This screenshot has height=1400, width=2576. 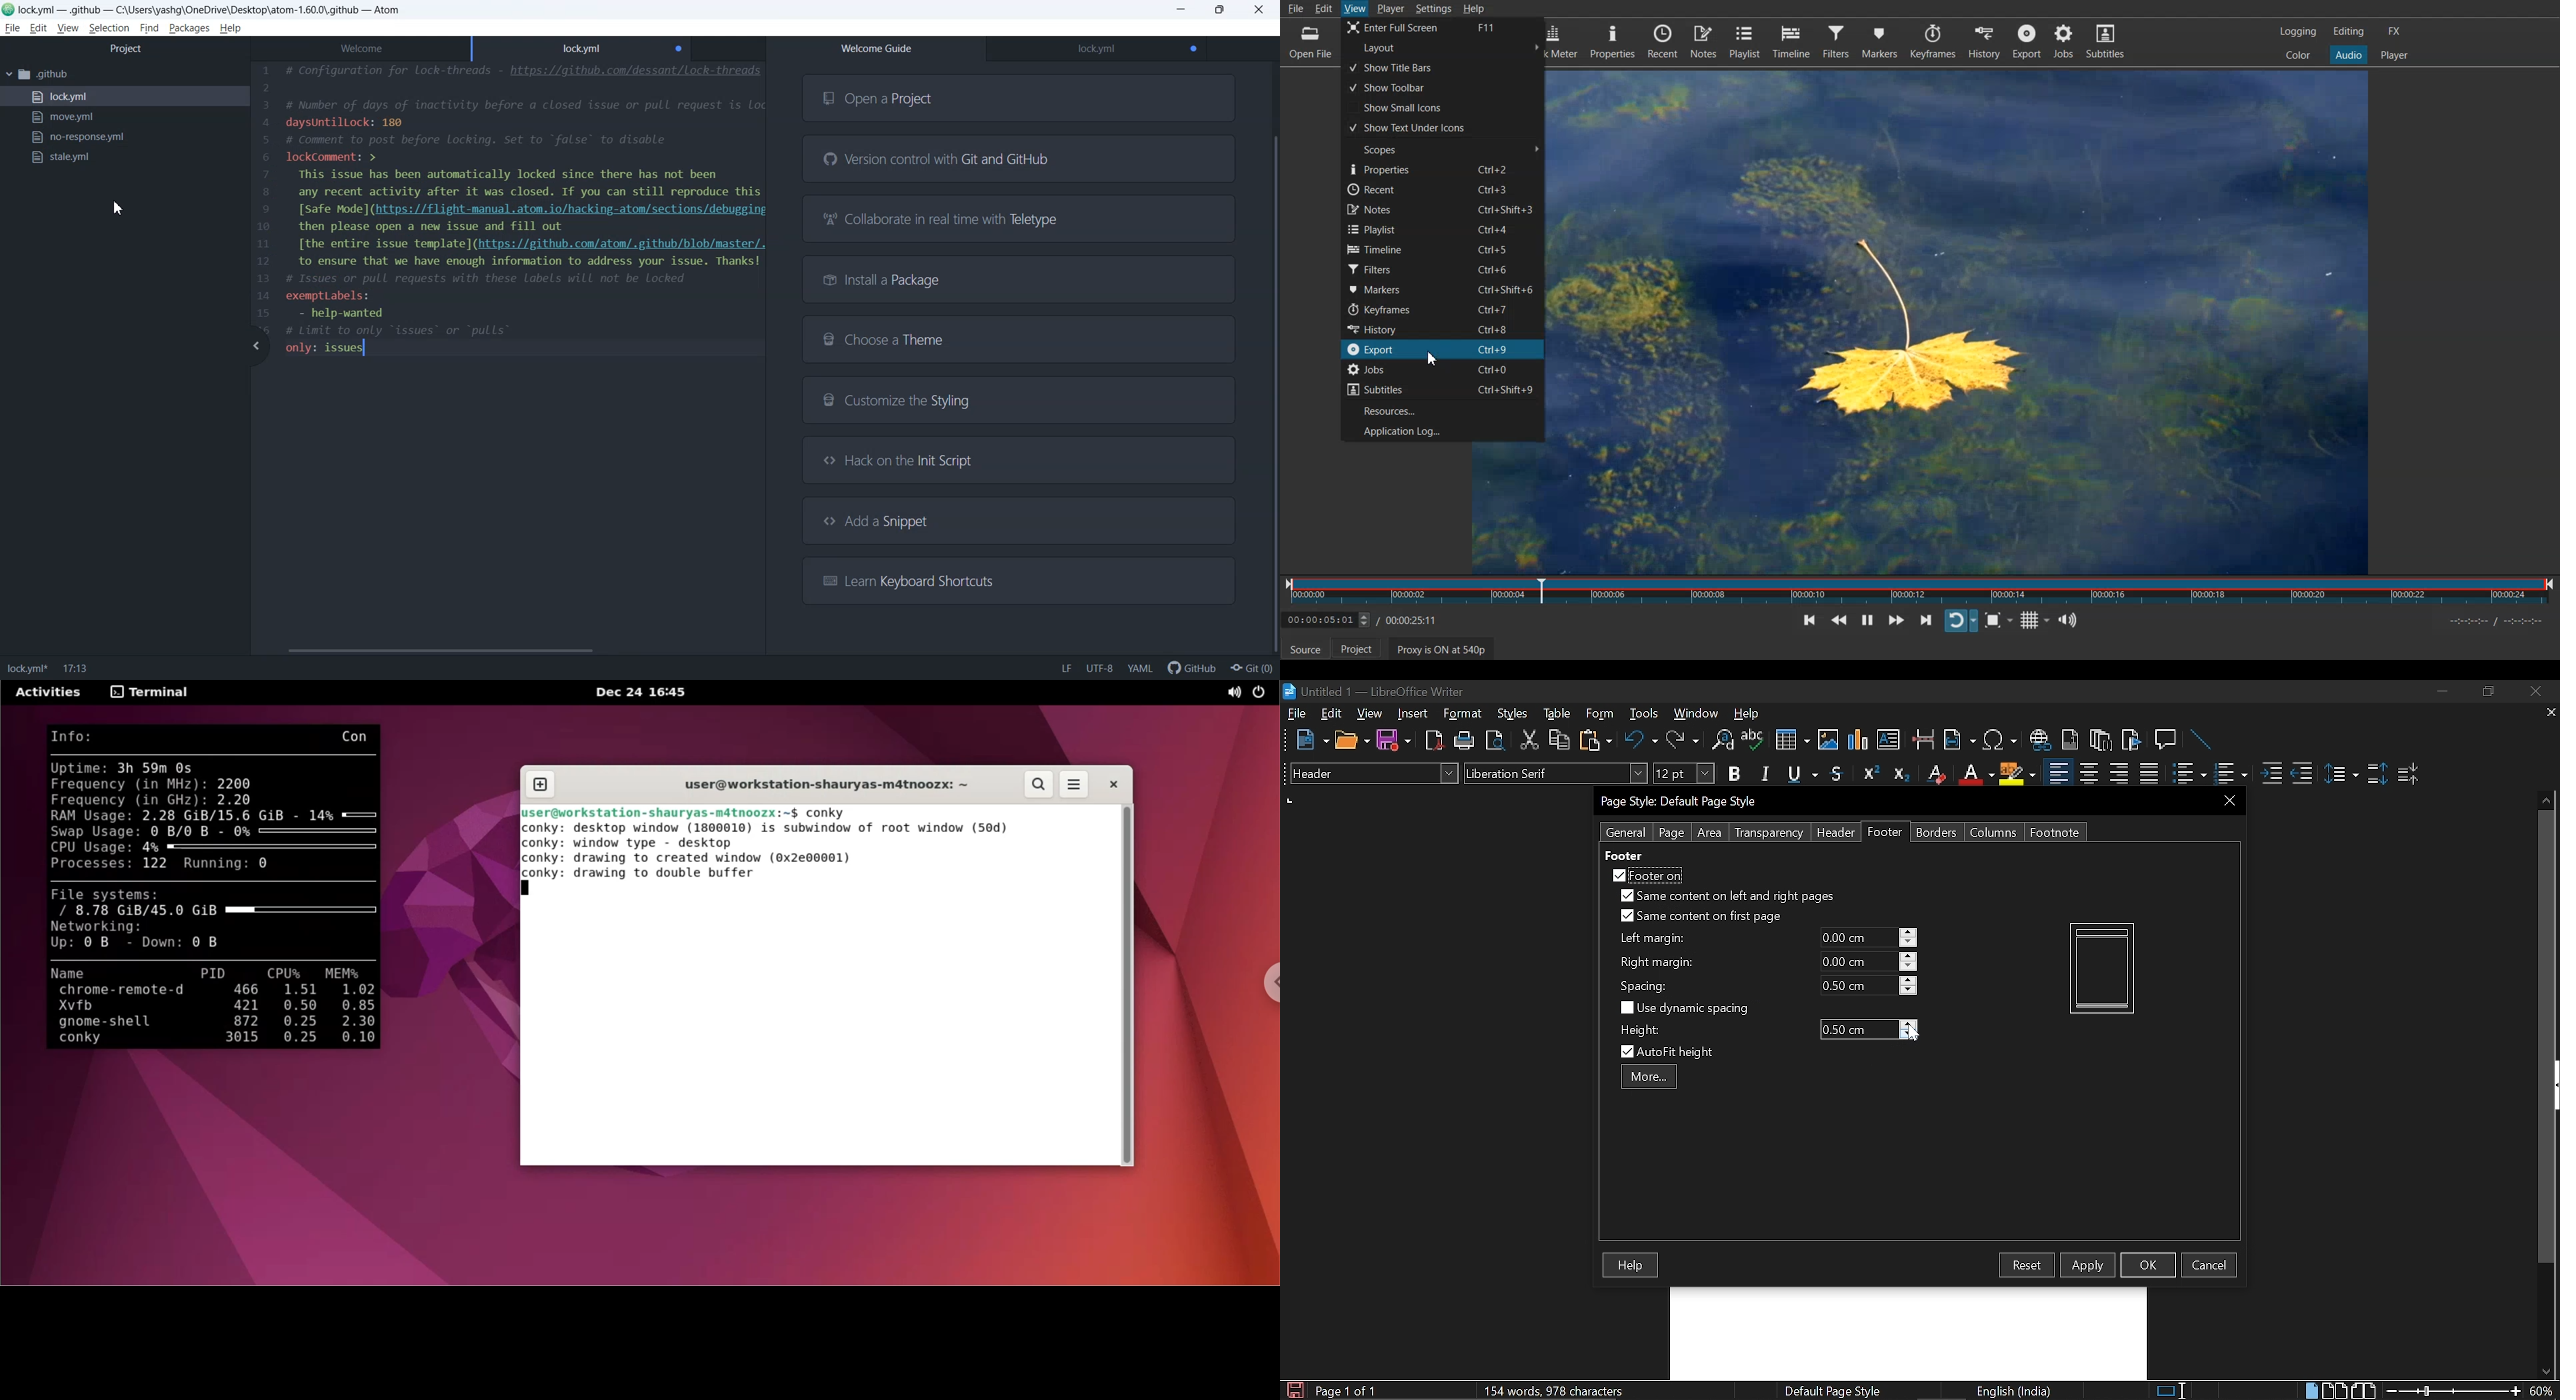 I want to click on File, so click(x=1297, y=9).